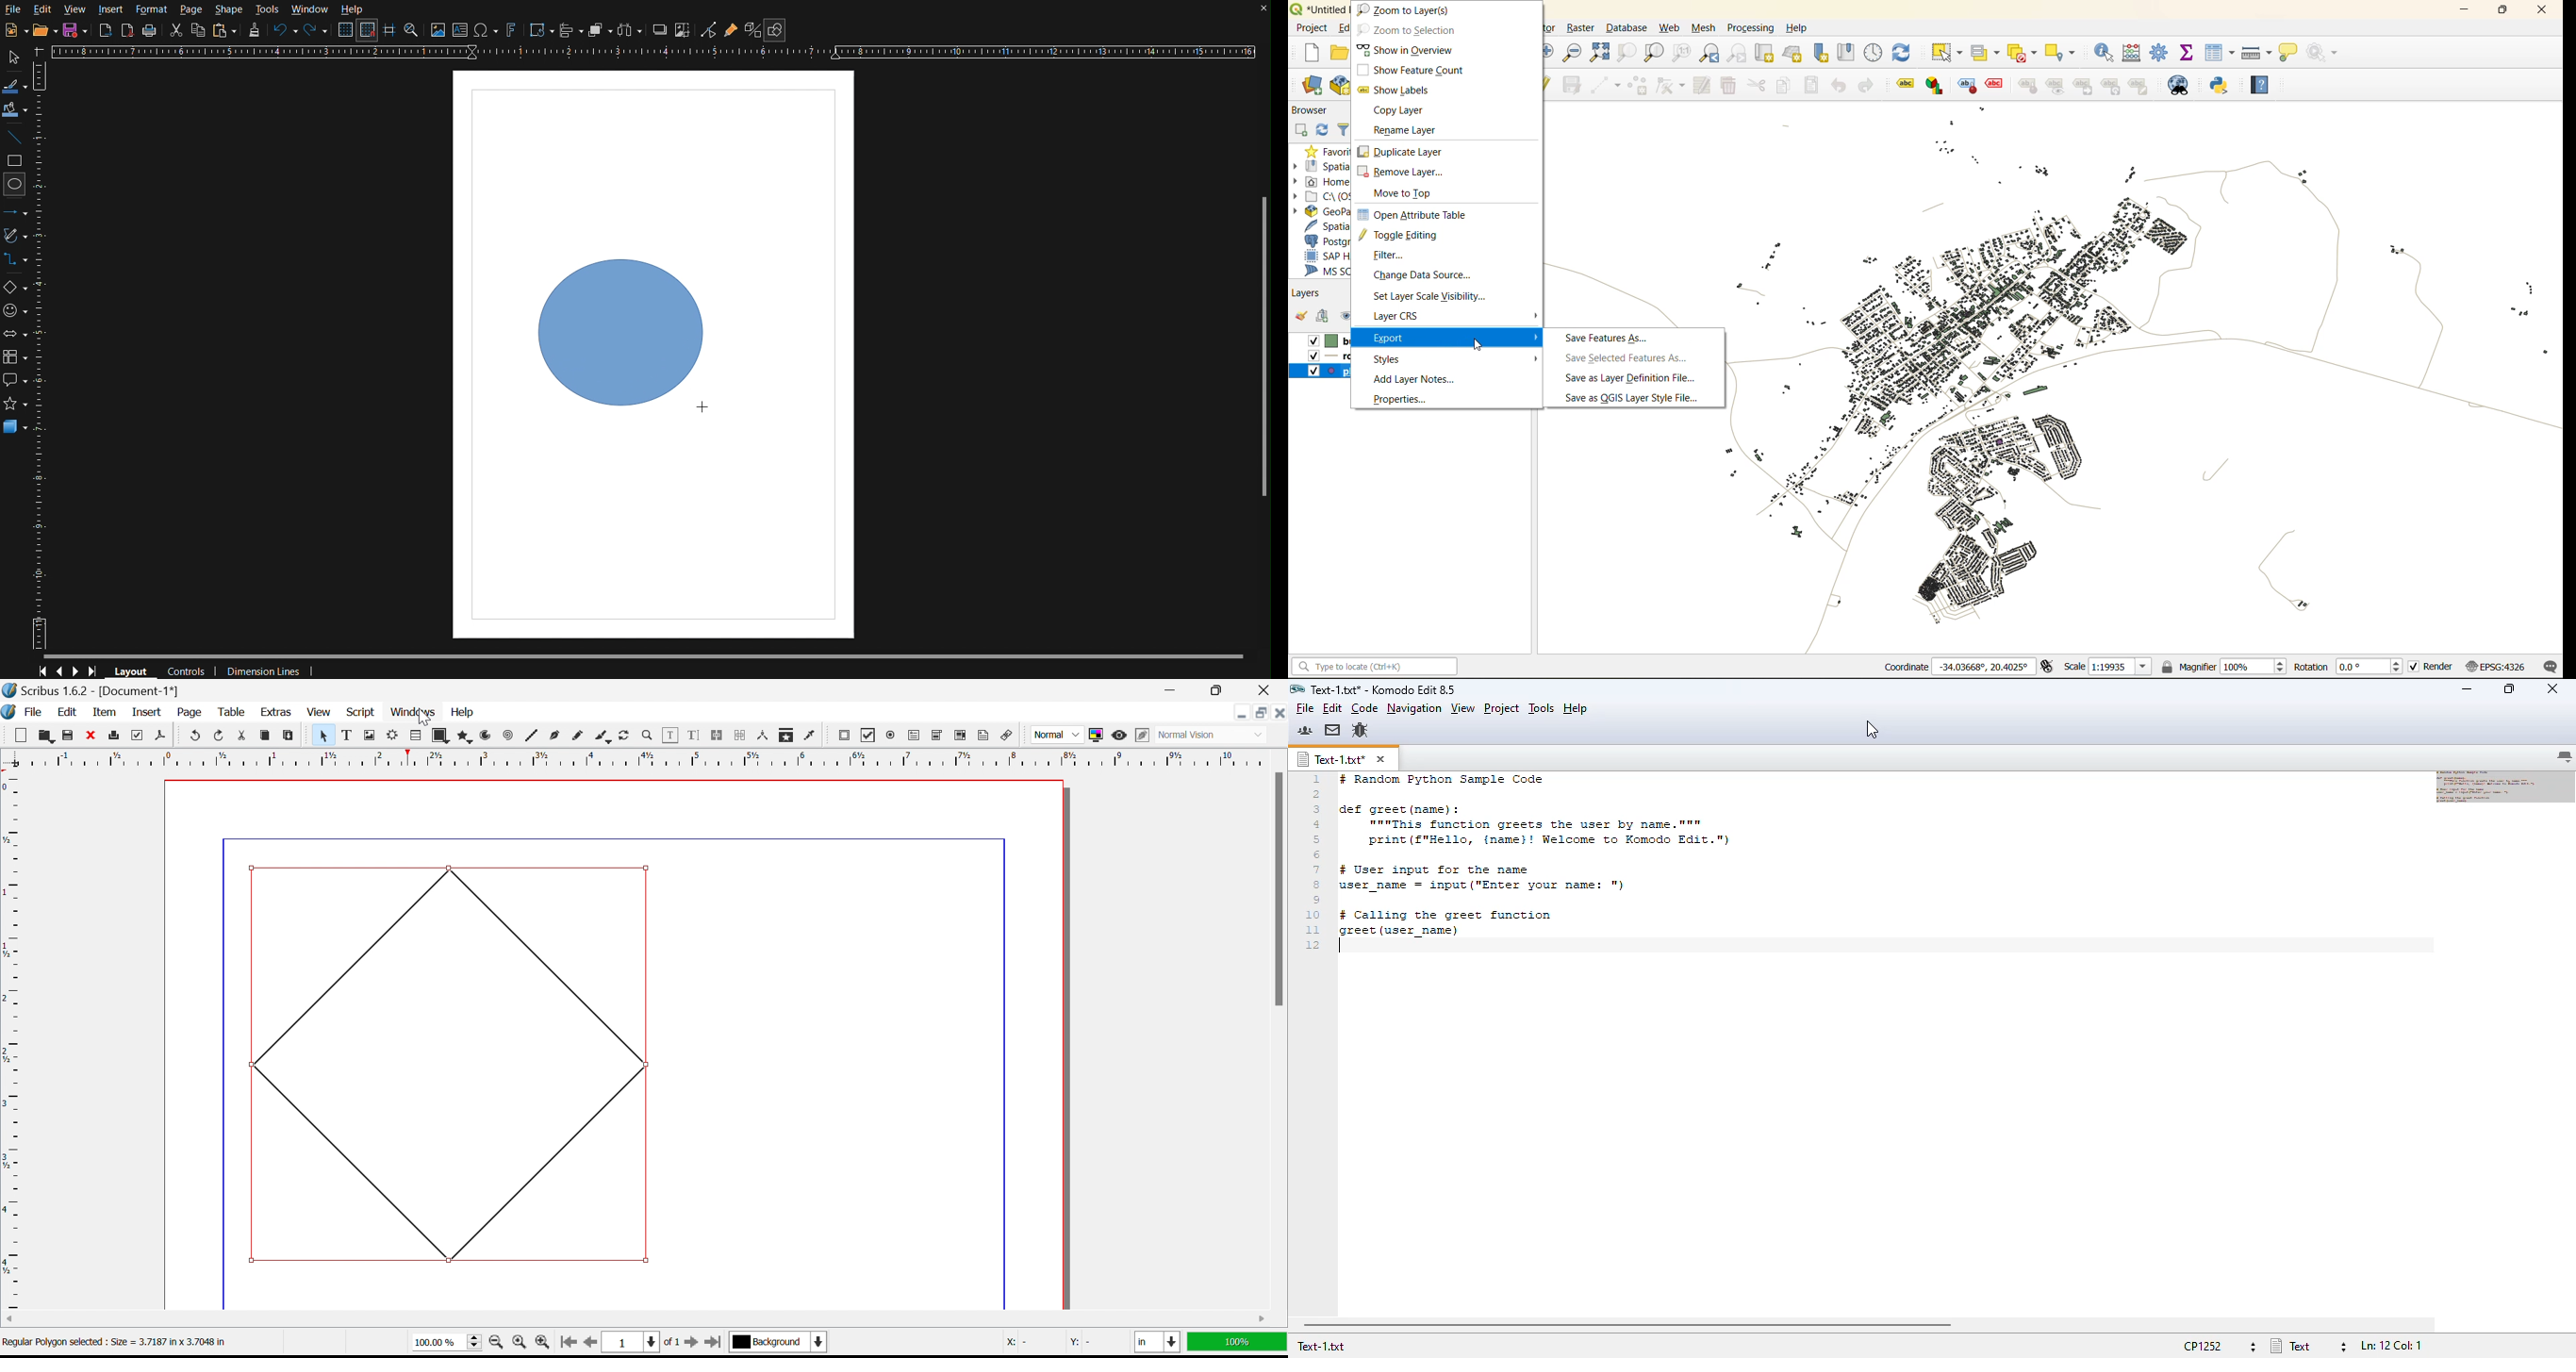 This screenshot has height=1372, width=2576. What do you see at coordinates (2549, 667) in the screenshot?
I see `log messages` at bounding box center [2549, 667].